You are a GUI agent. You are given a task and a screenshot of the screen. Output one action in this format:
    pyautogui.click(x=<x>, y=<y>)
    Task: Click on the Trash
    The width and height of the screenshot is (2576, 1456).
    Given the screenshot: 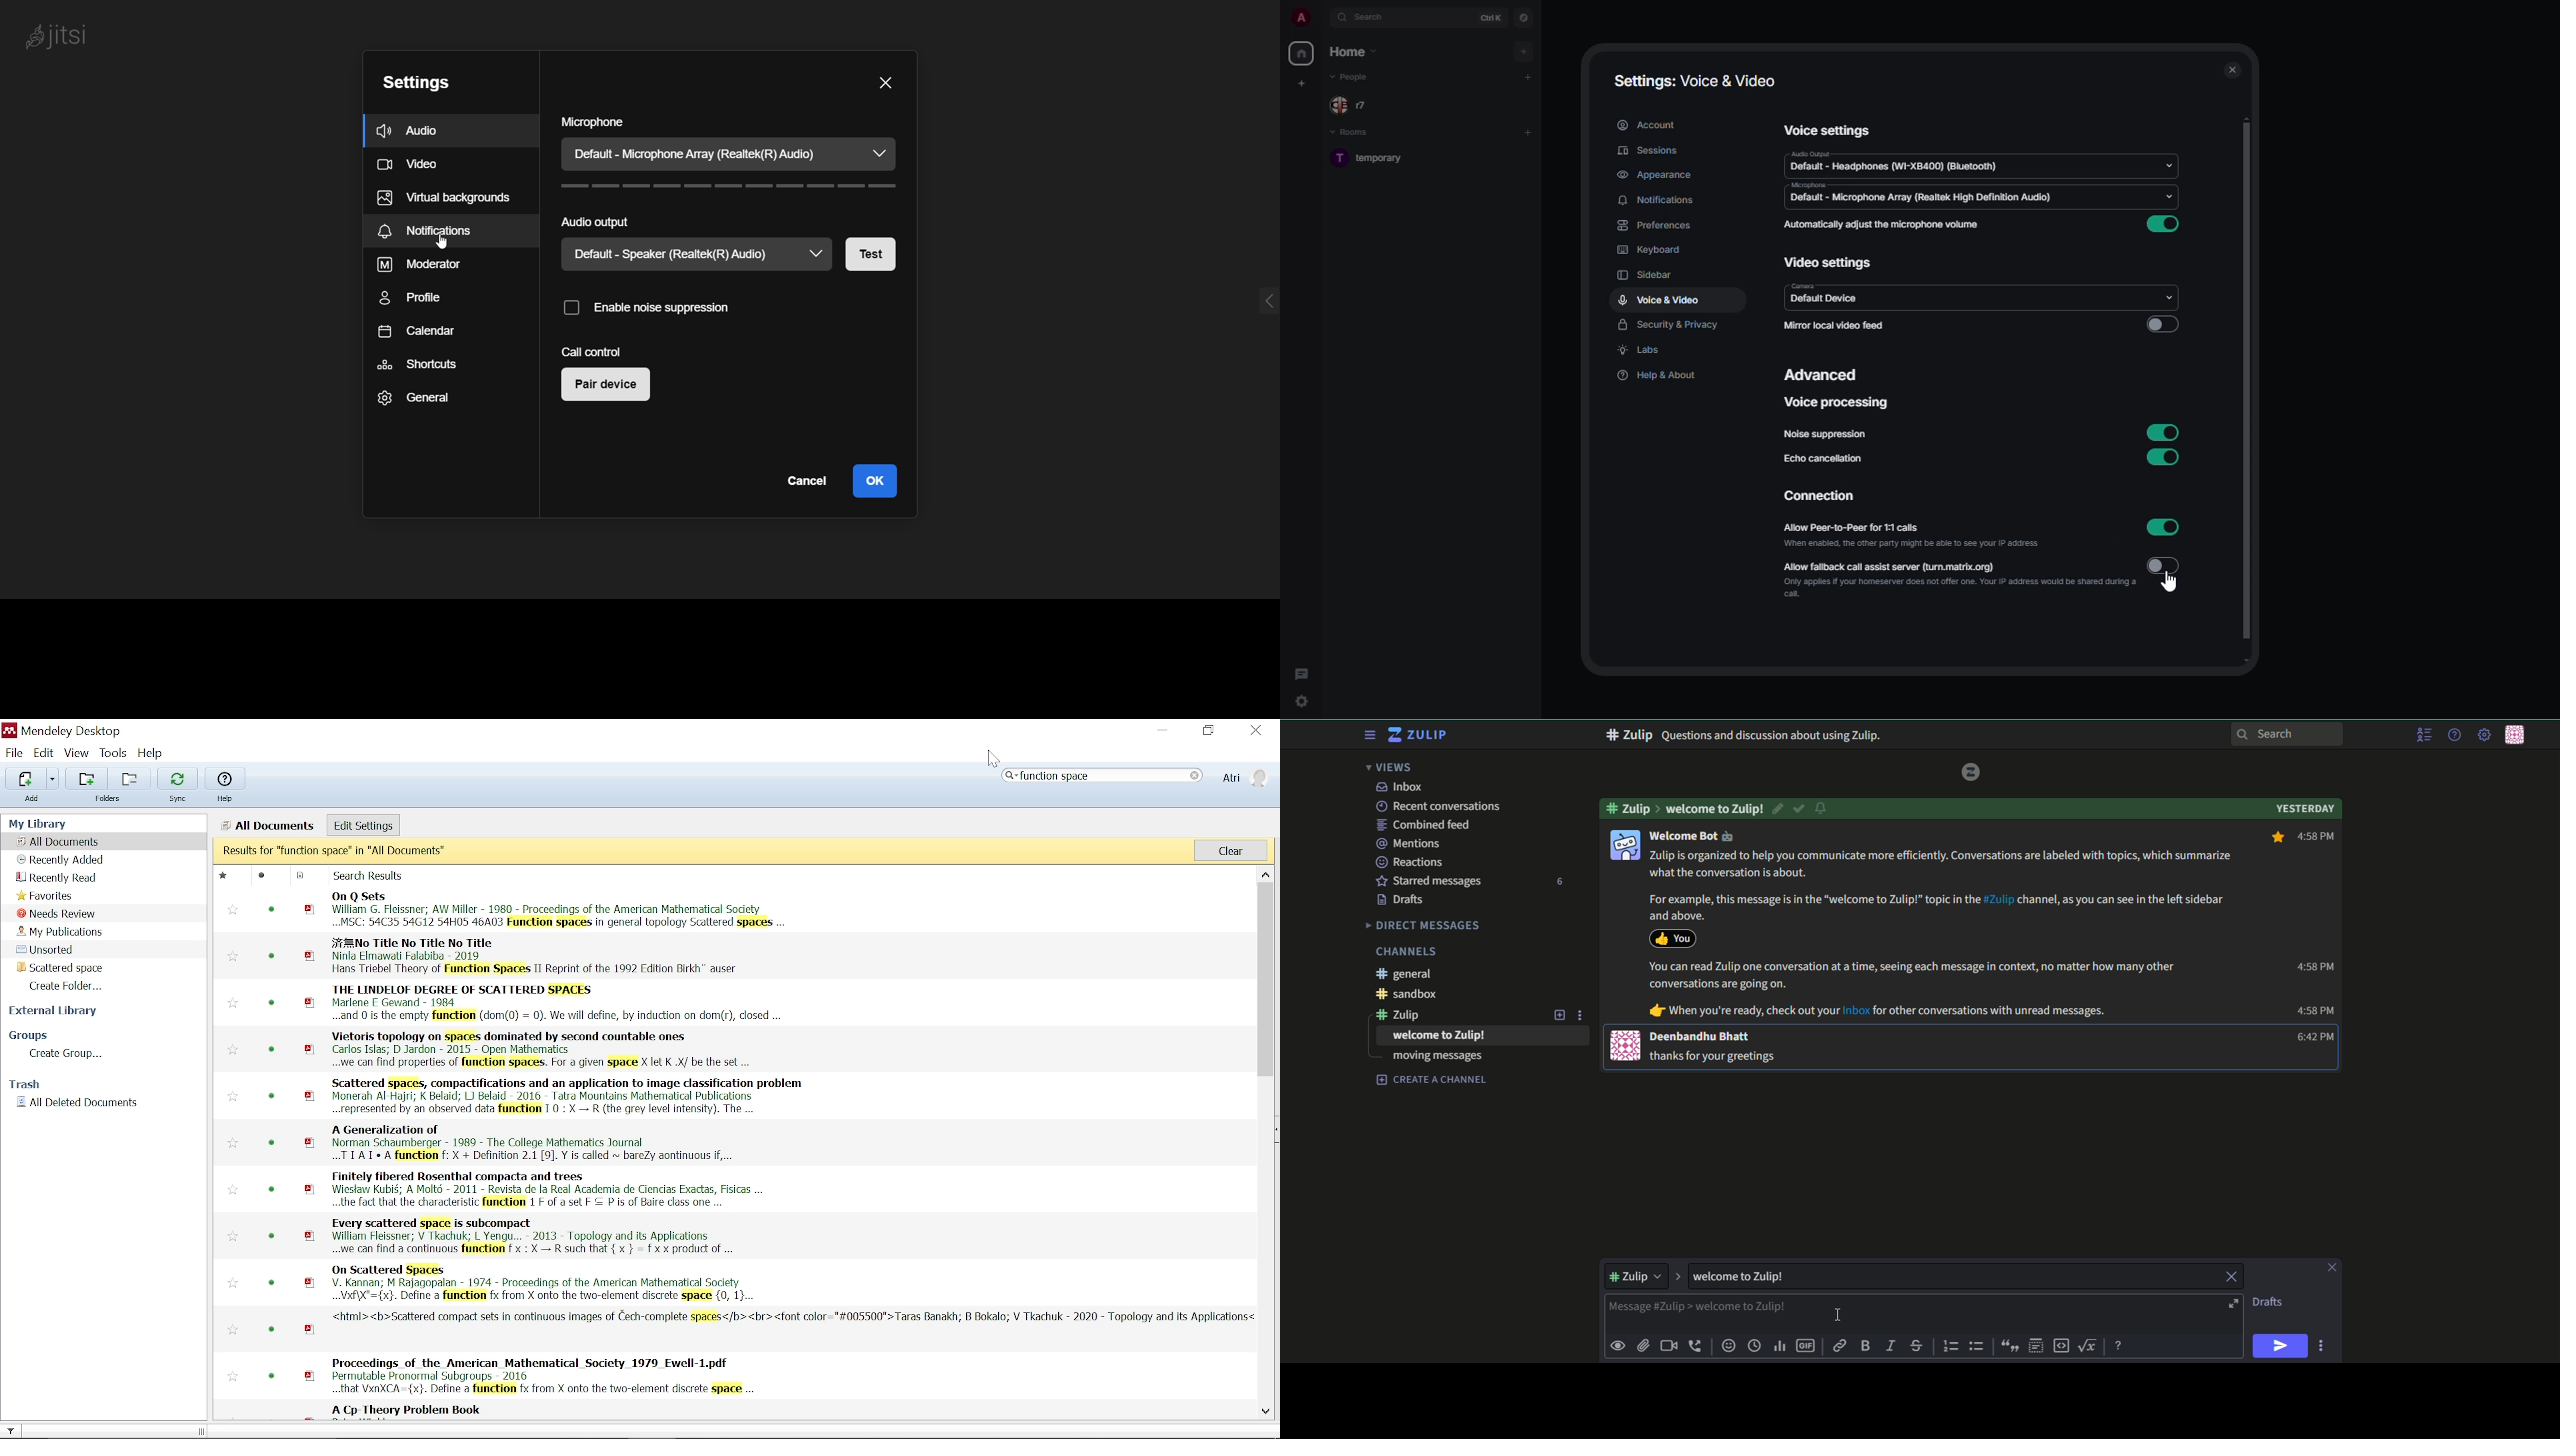 What is the action you would take?
    pyautogui.click(x=37, y=1084)
    